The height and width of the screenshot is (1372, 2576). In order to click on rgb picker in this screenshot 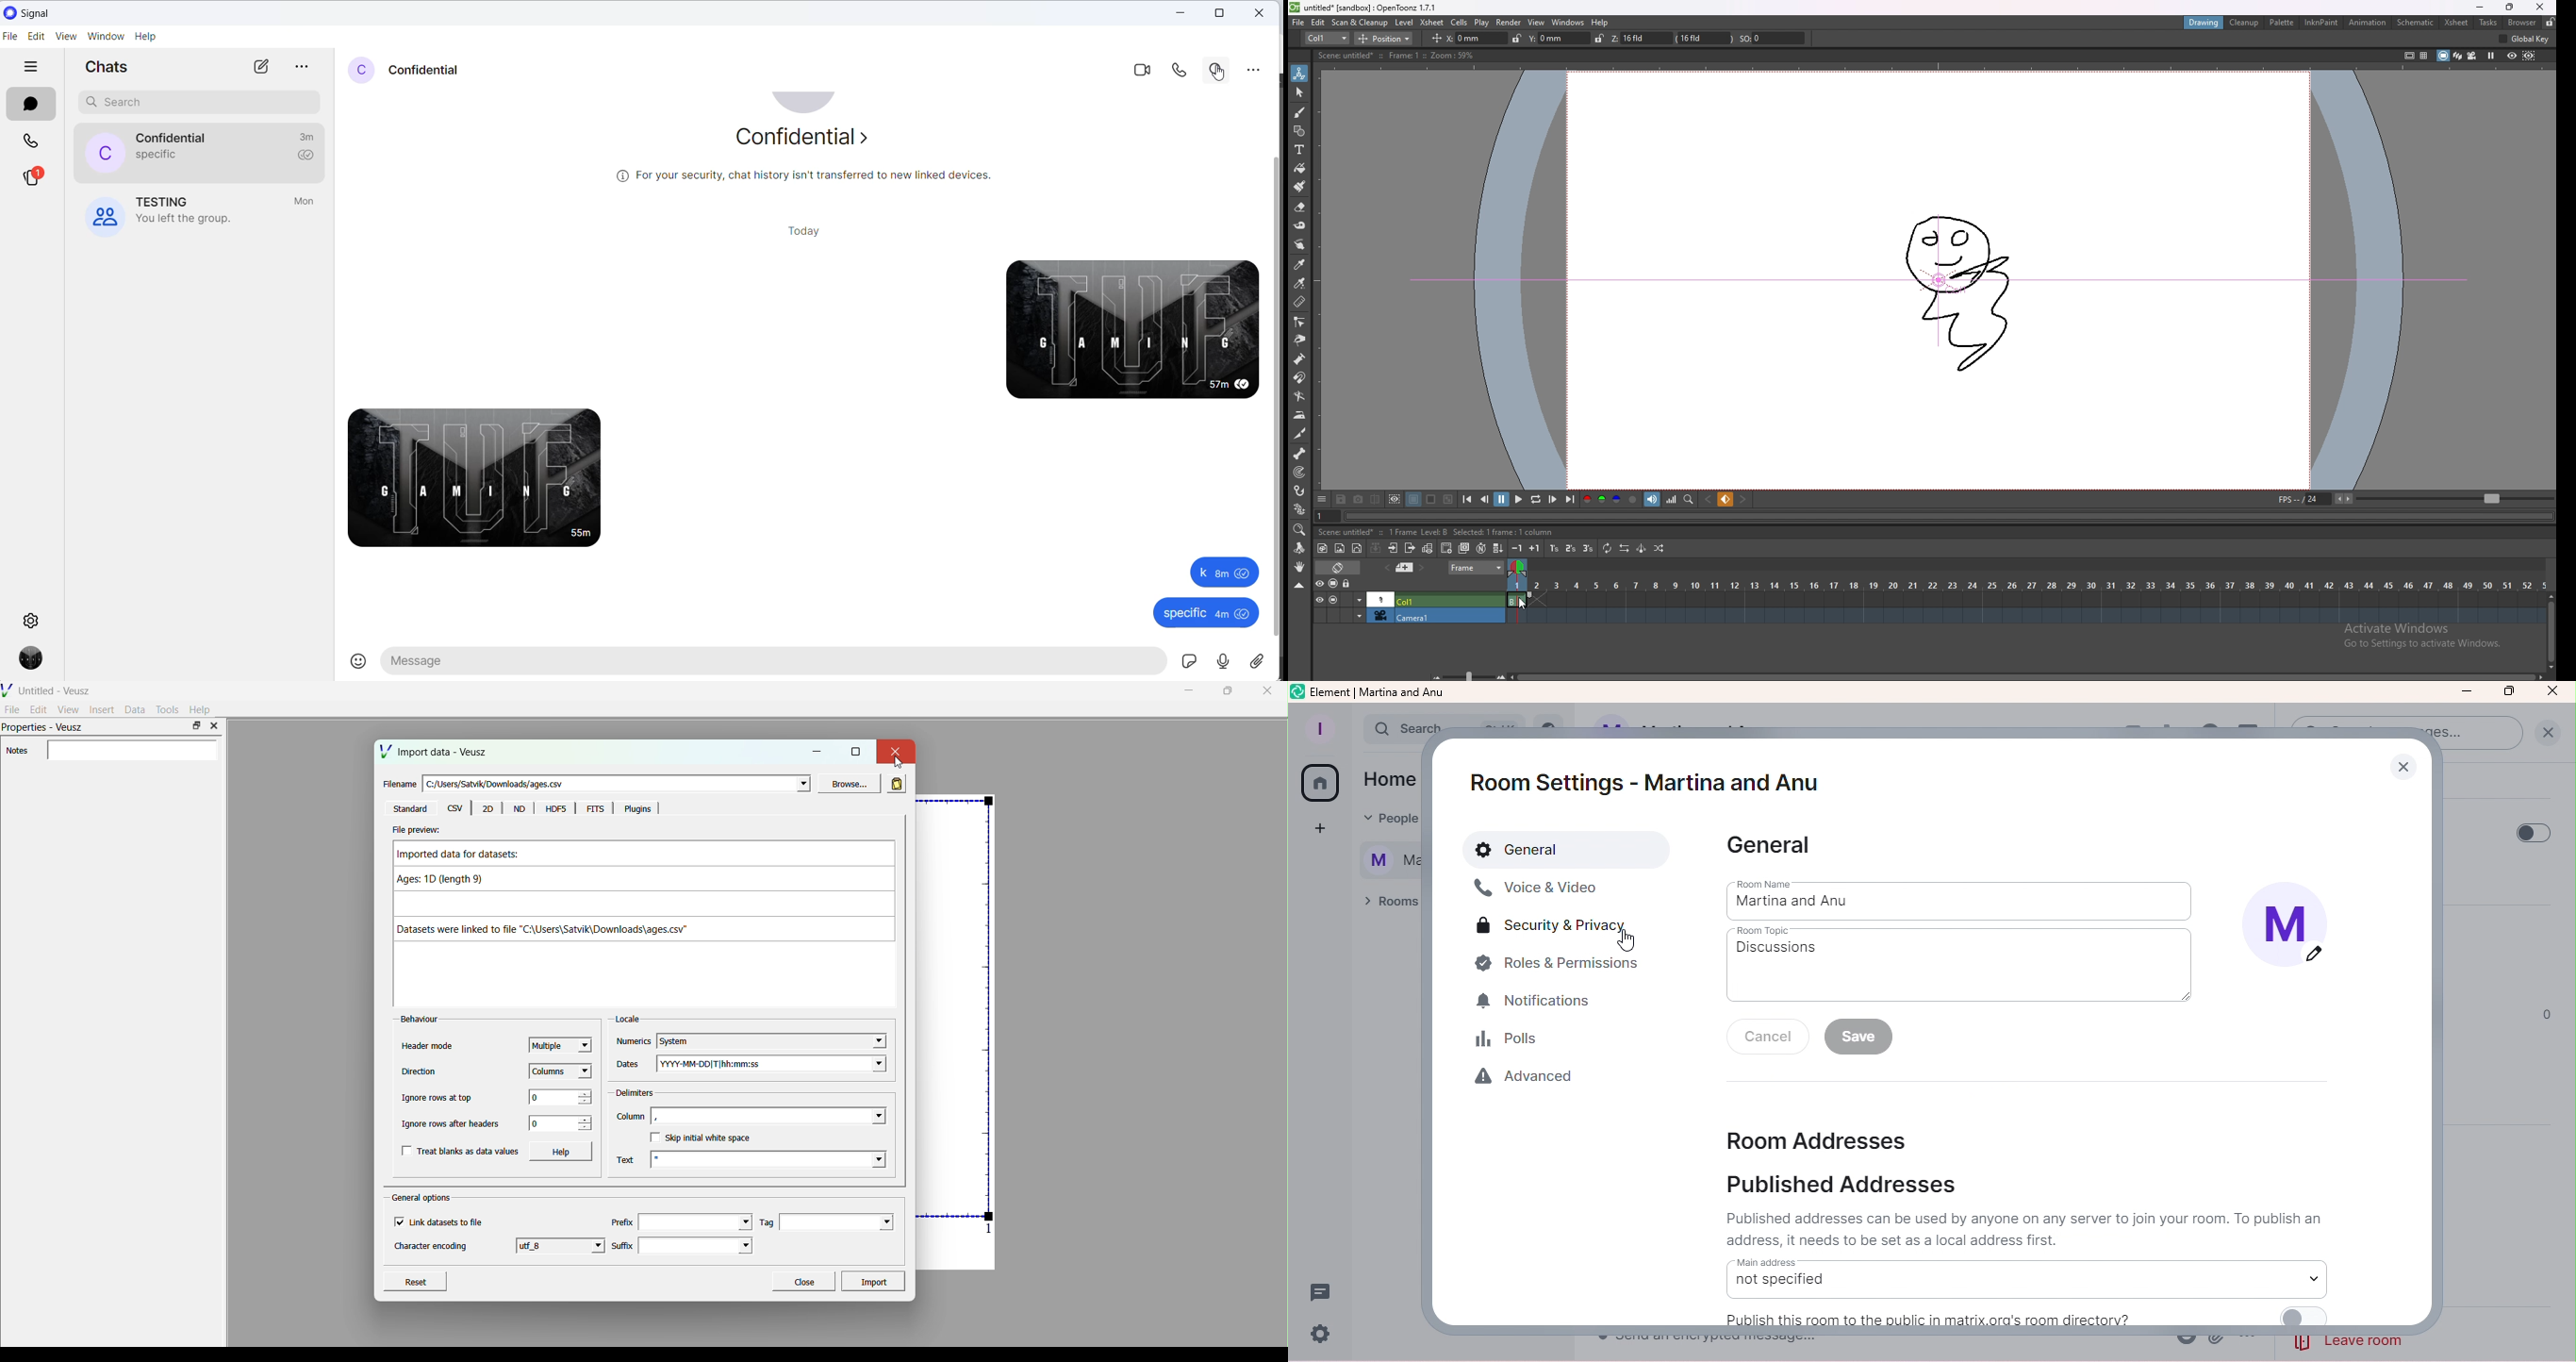, I will do `click(1299, 283)`.